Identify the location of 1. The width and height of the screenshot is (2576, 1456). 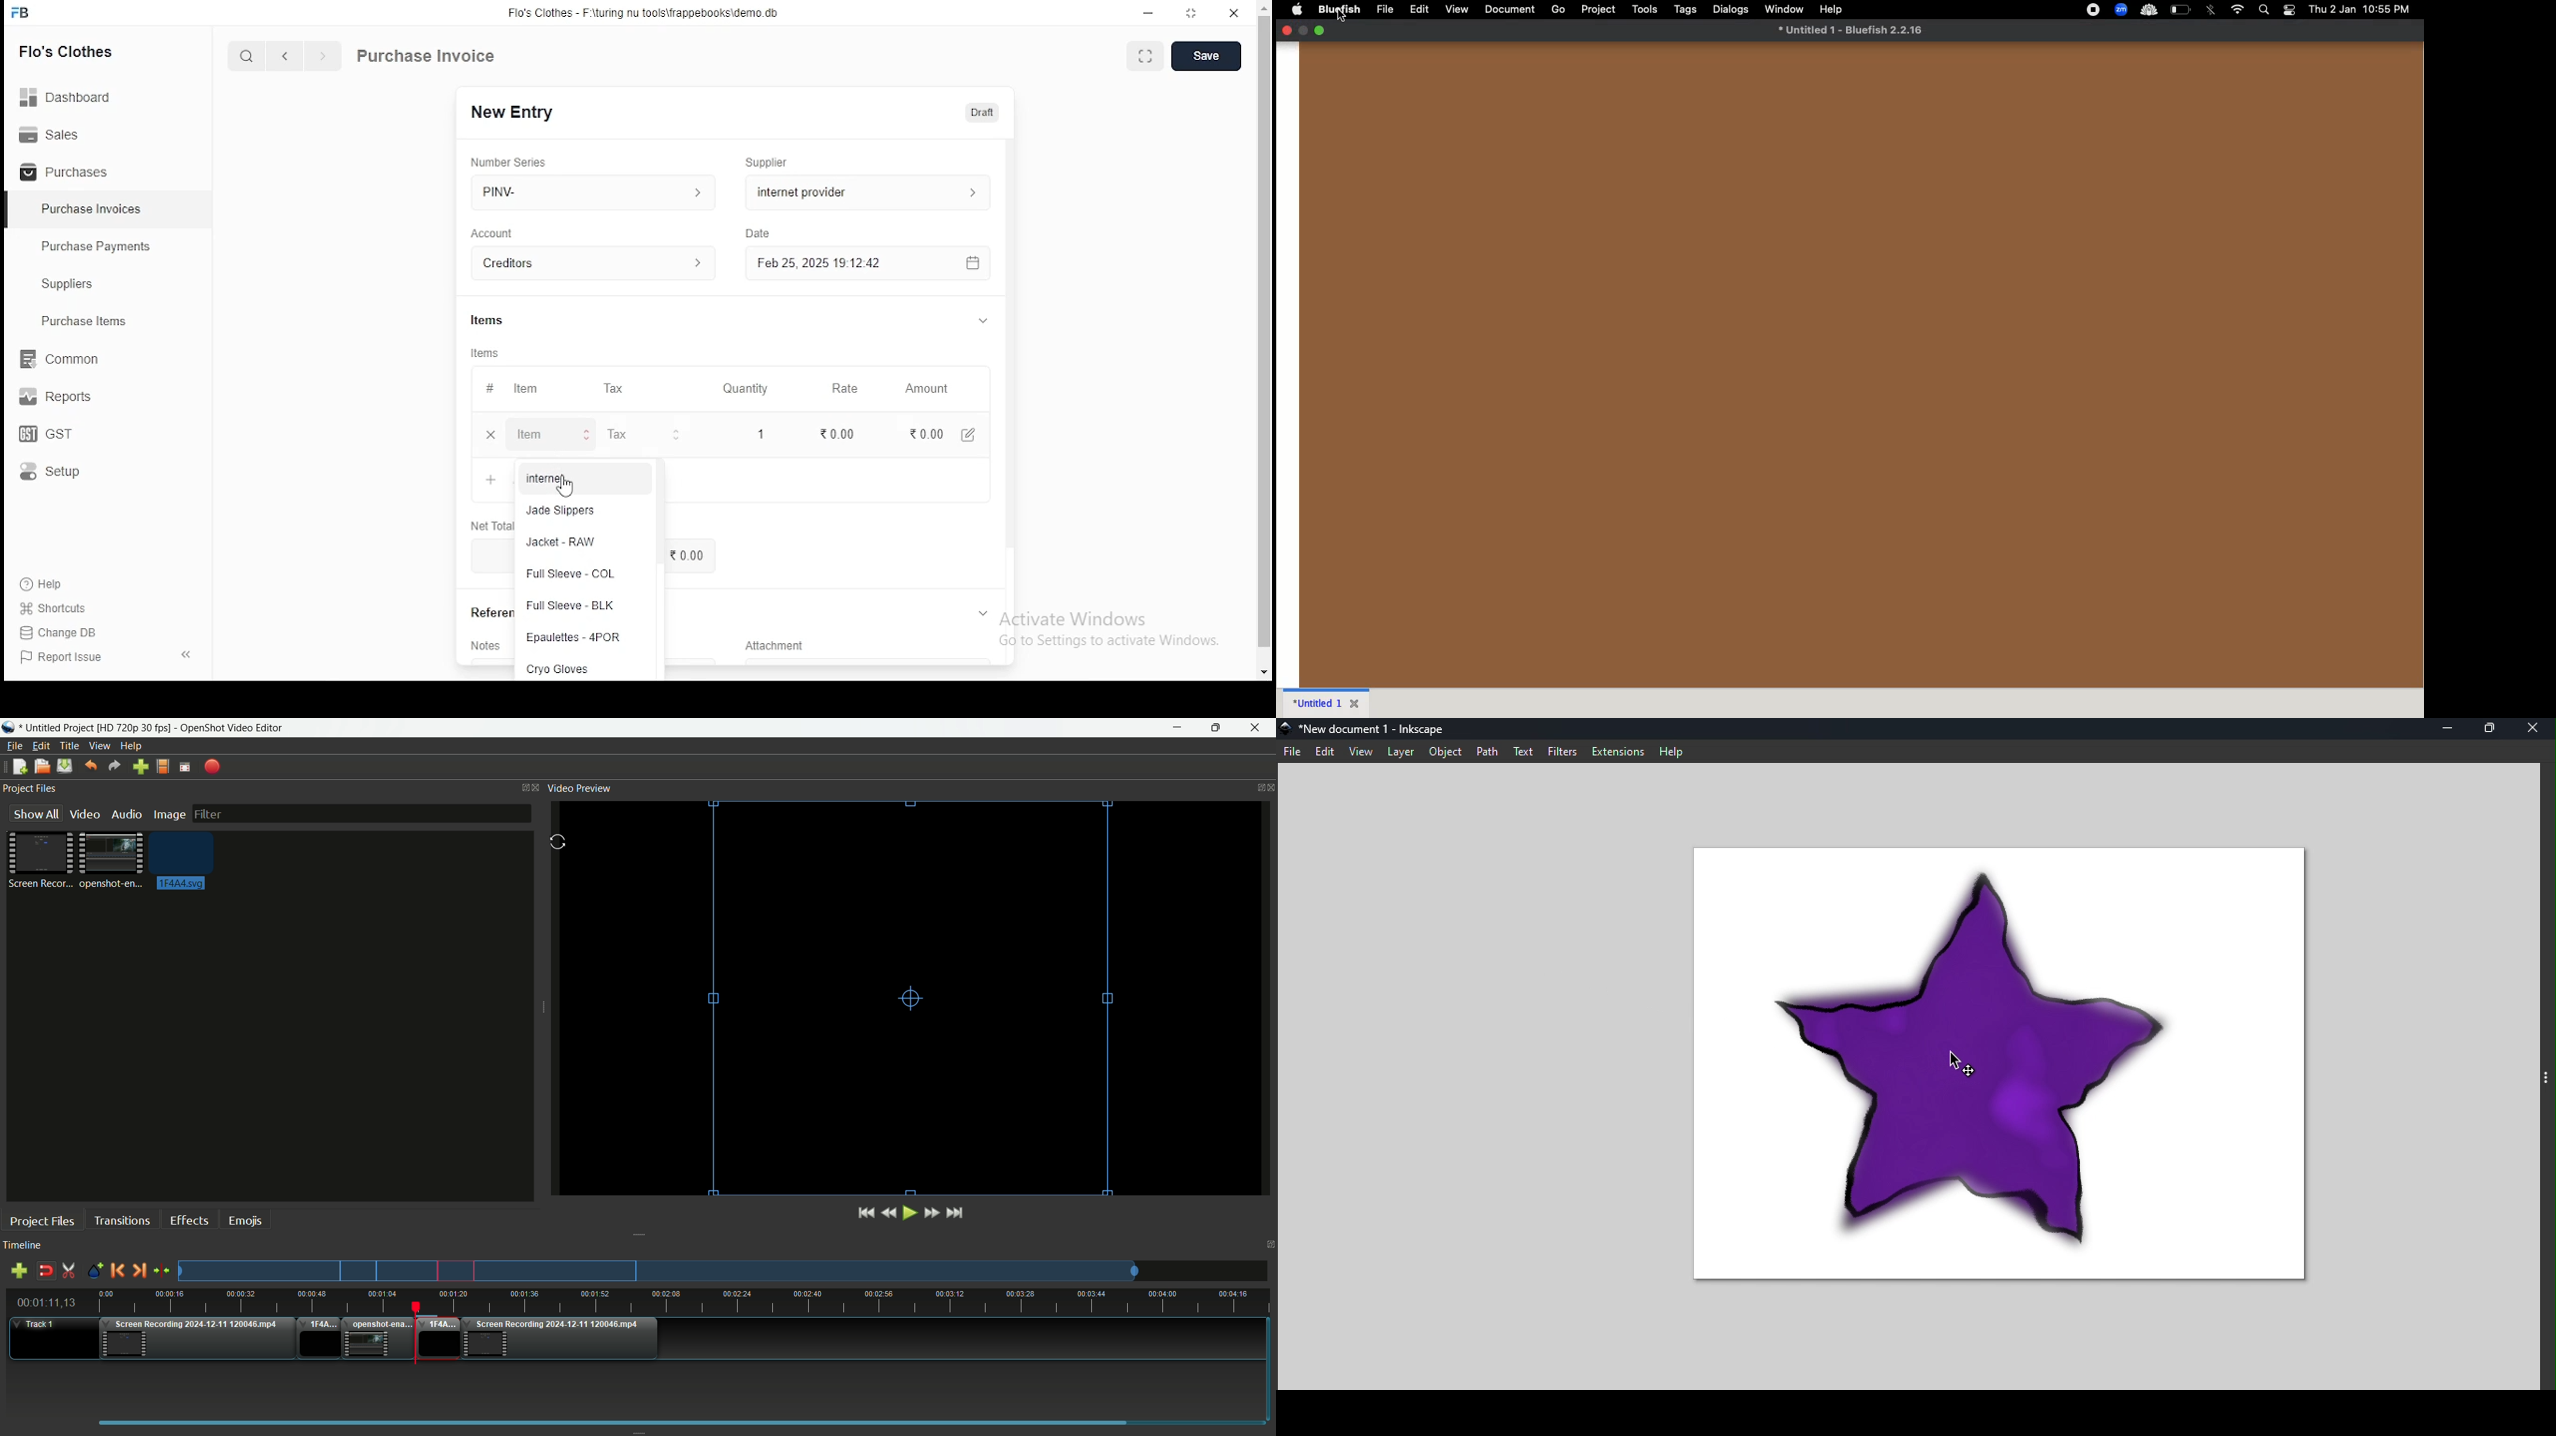
(763, 434).